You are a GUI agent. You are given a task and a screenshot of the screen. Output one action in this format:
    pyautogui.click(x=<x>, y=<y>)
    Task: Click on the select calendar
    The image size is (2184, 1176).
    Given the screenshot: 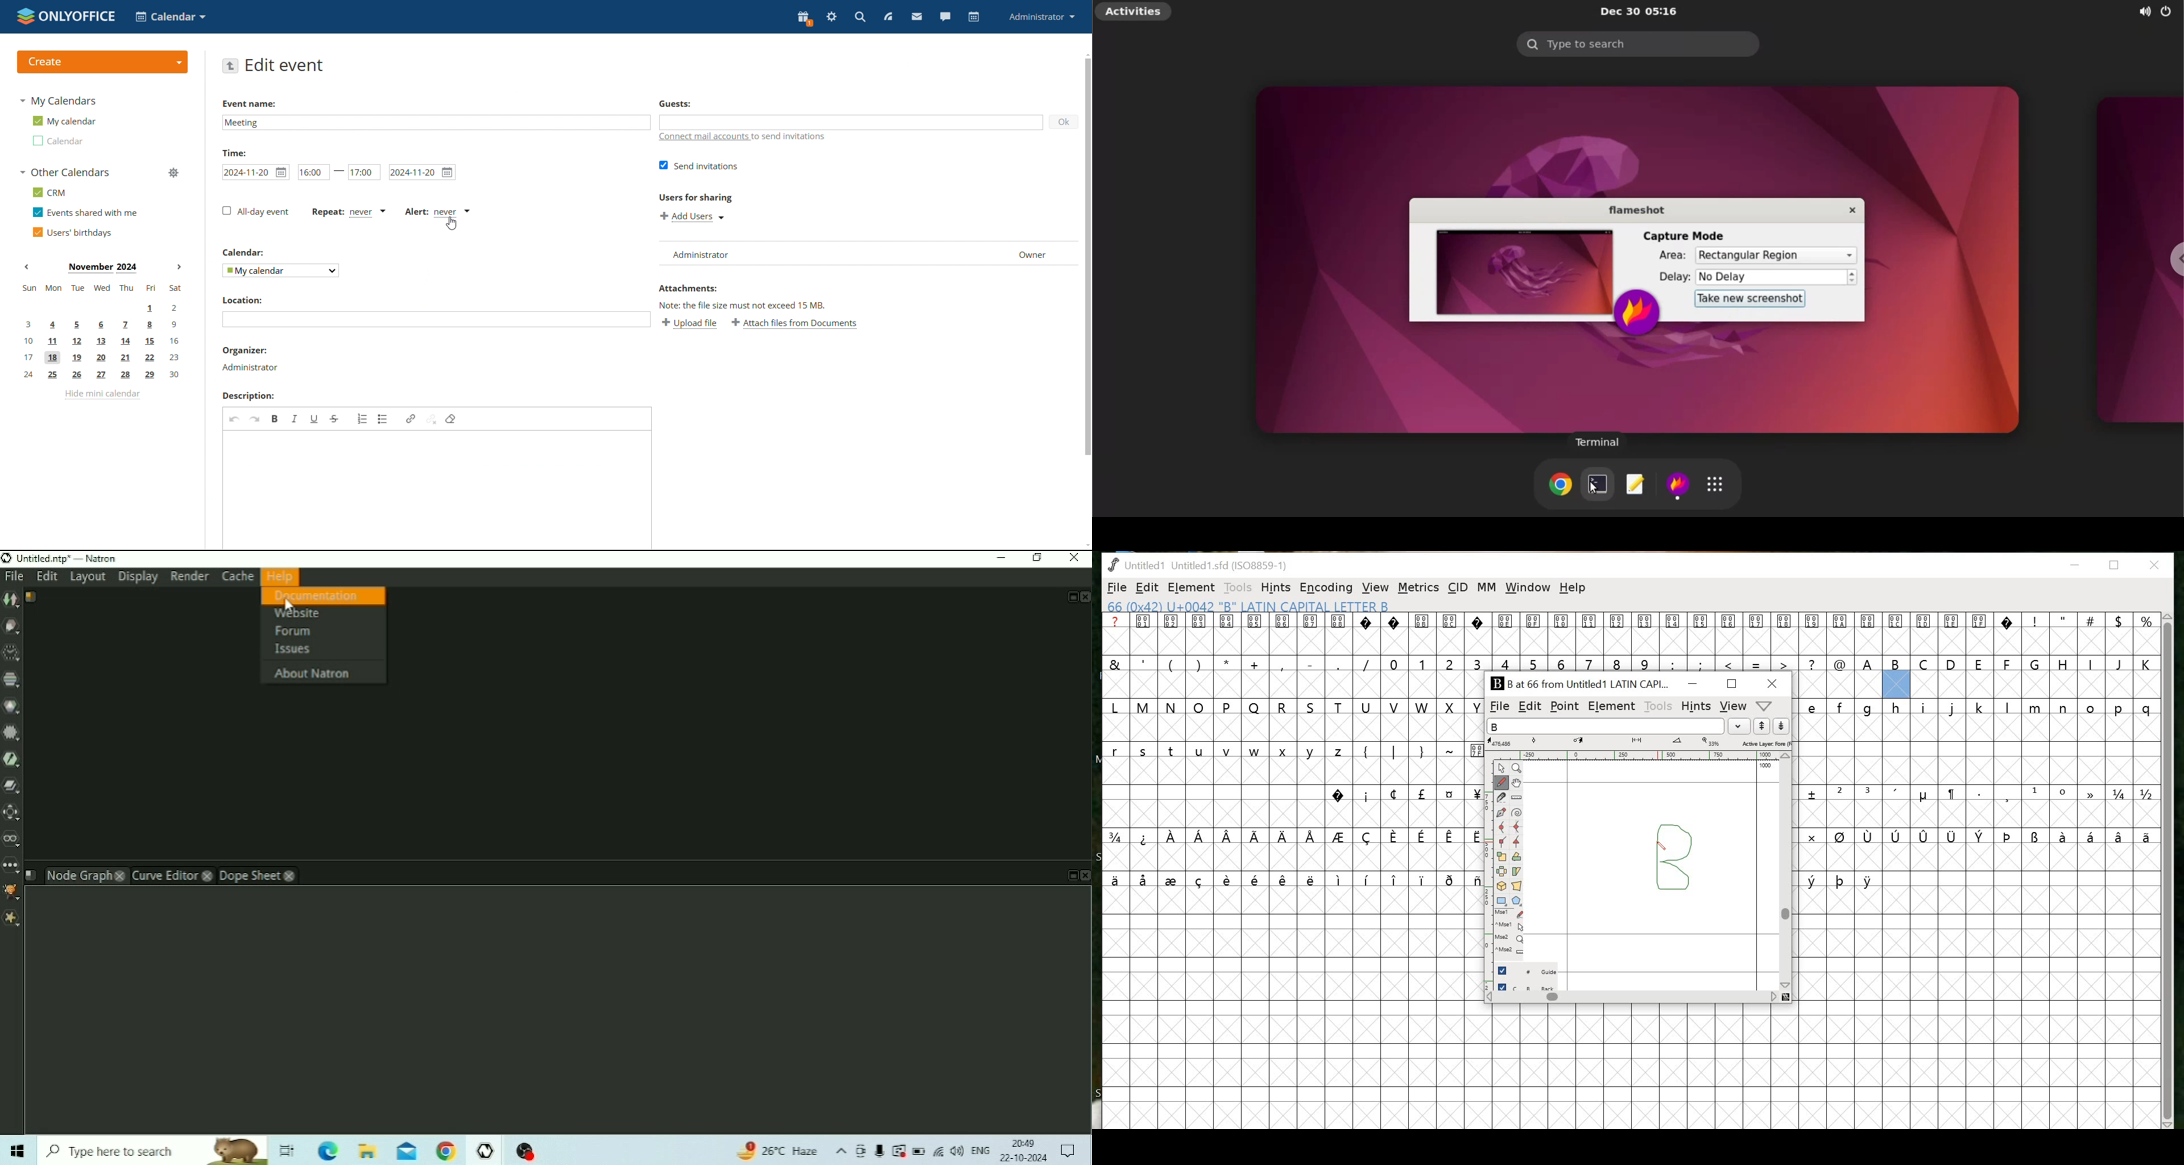 What is the action you would take?
    pyautogui.click(x=281, y=271)
    